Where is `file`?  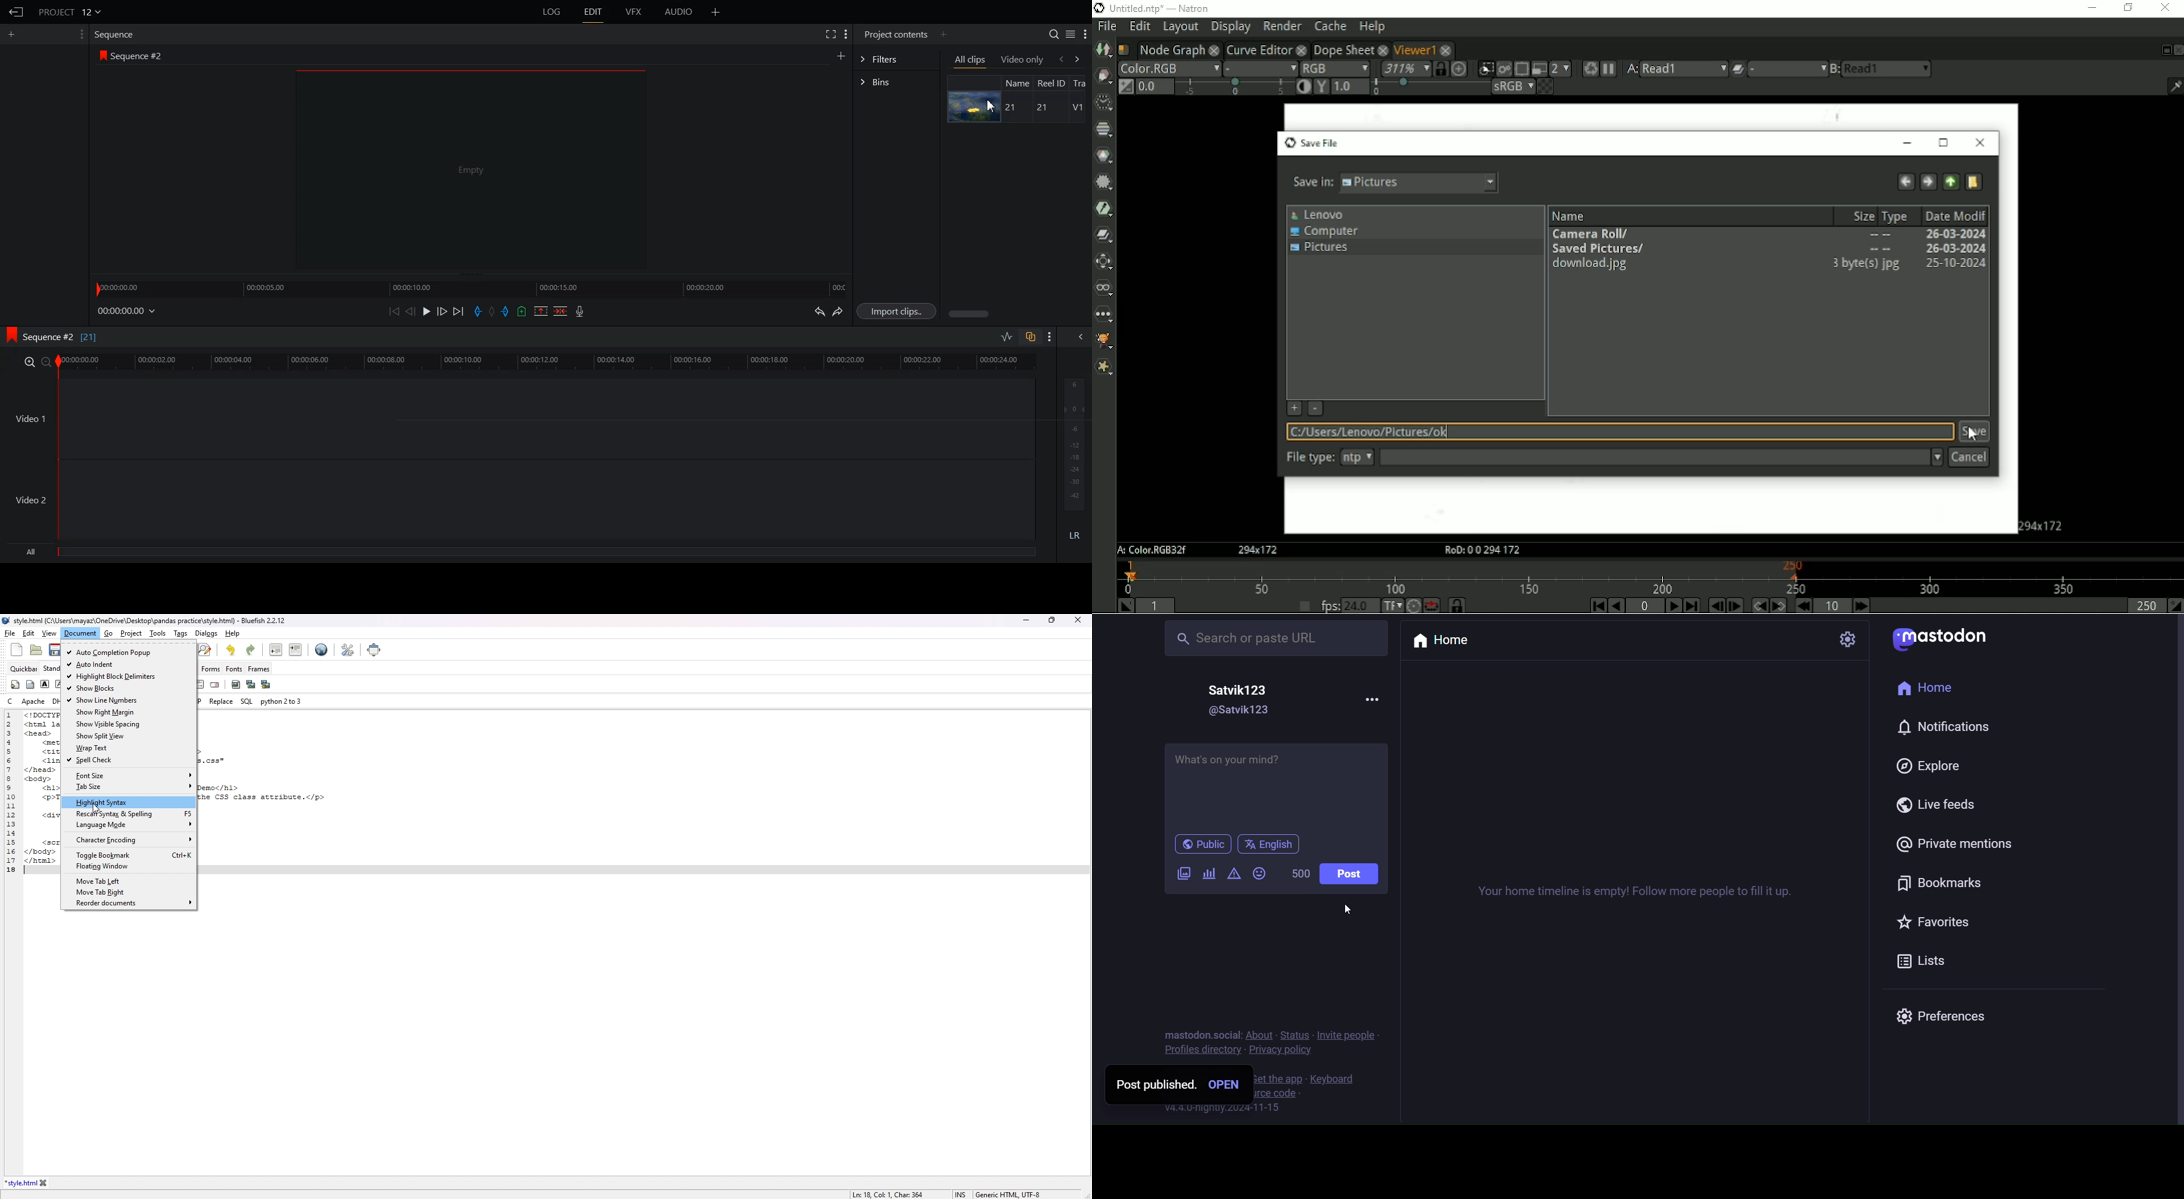 file is located at coordinates (10, 633).